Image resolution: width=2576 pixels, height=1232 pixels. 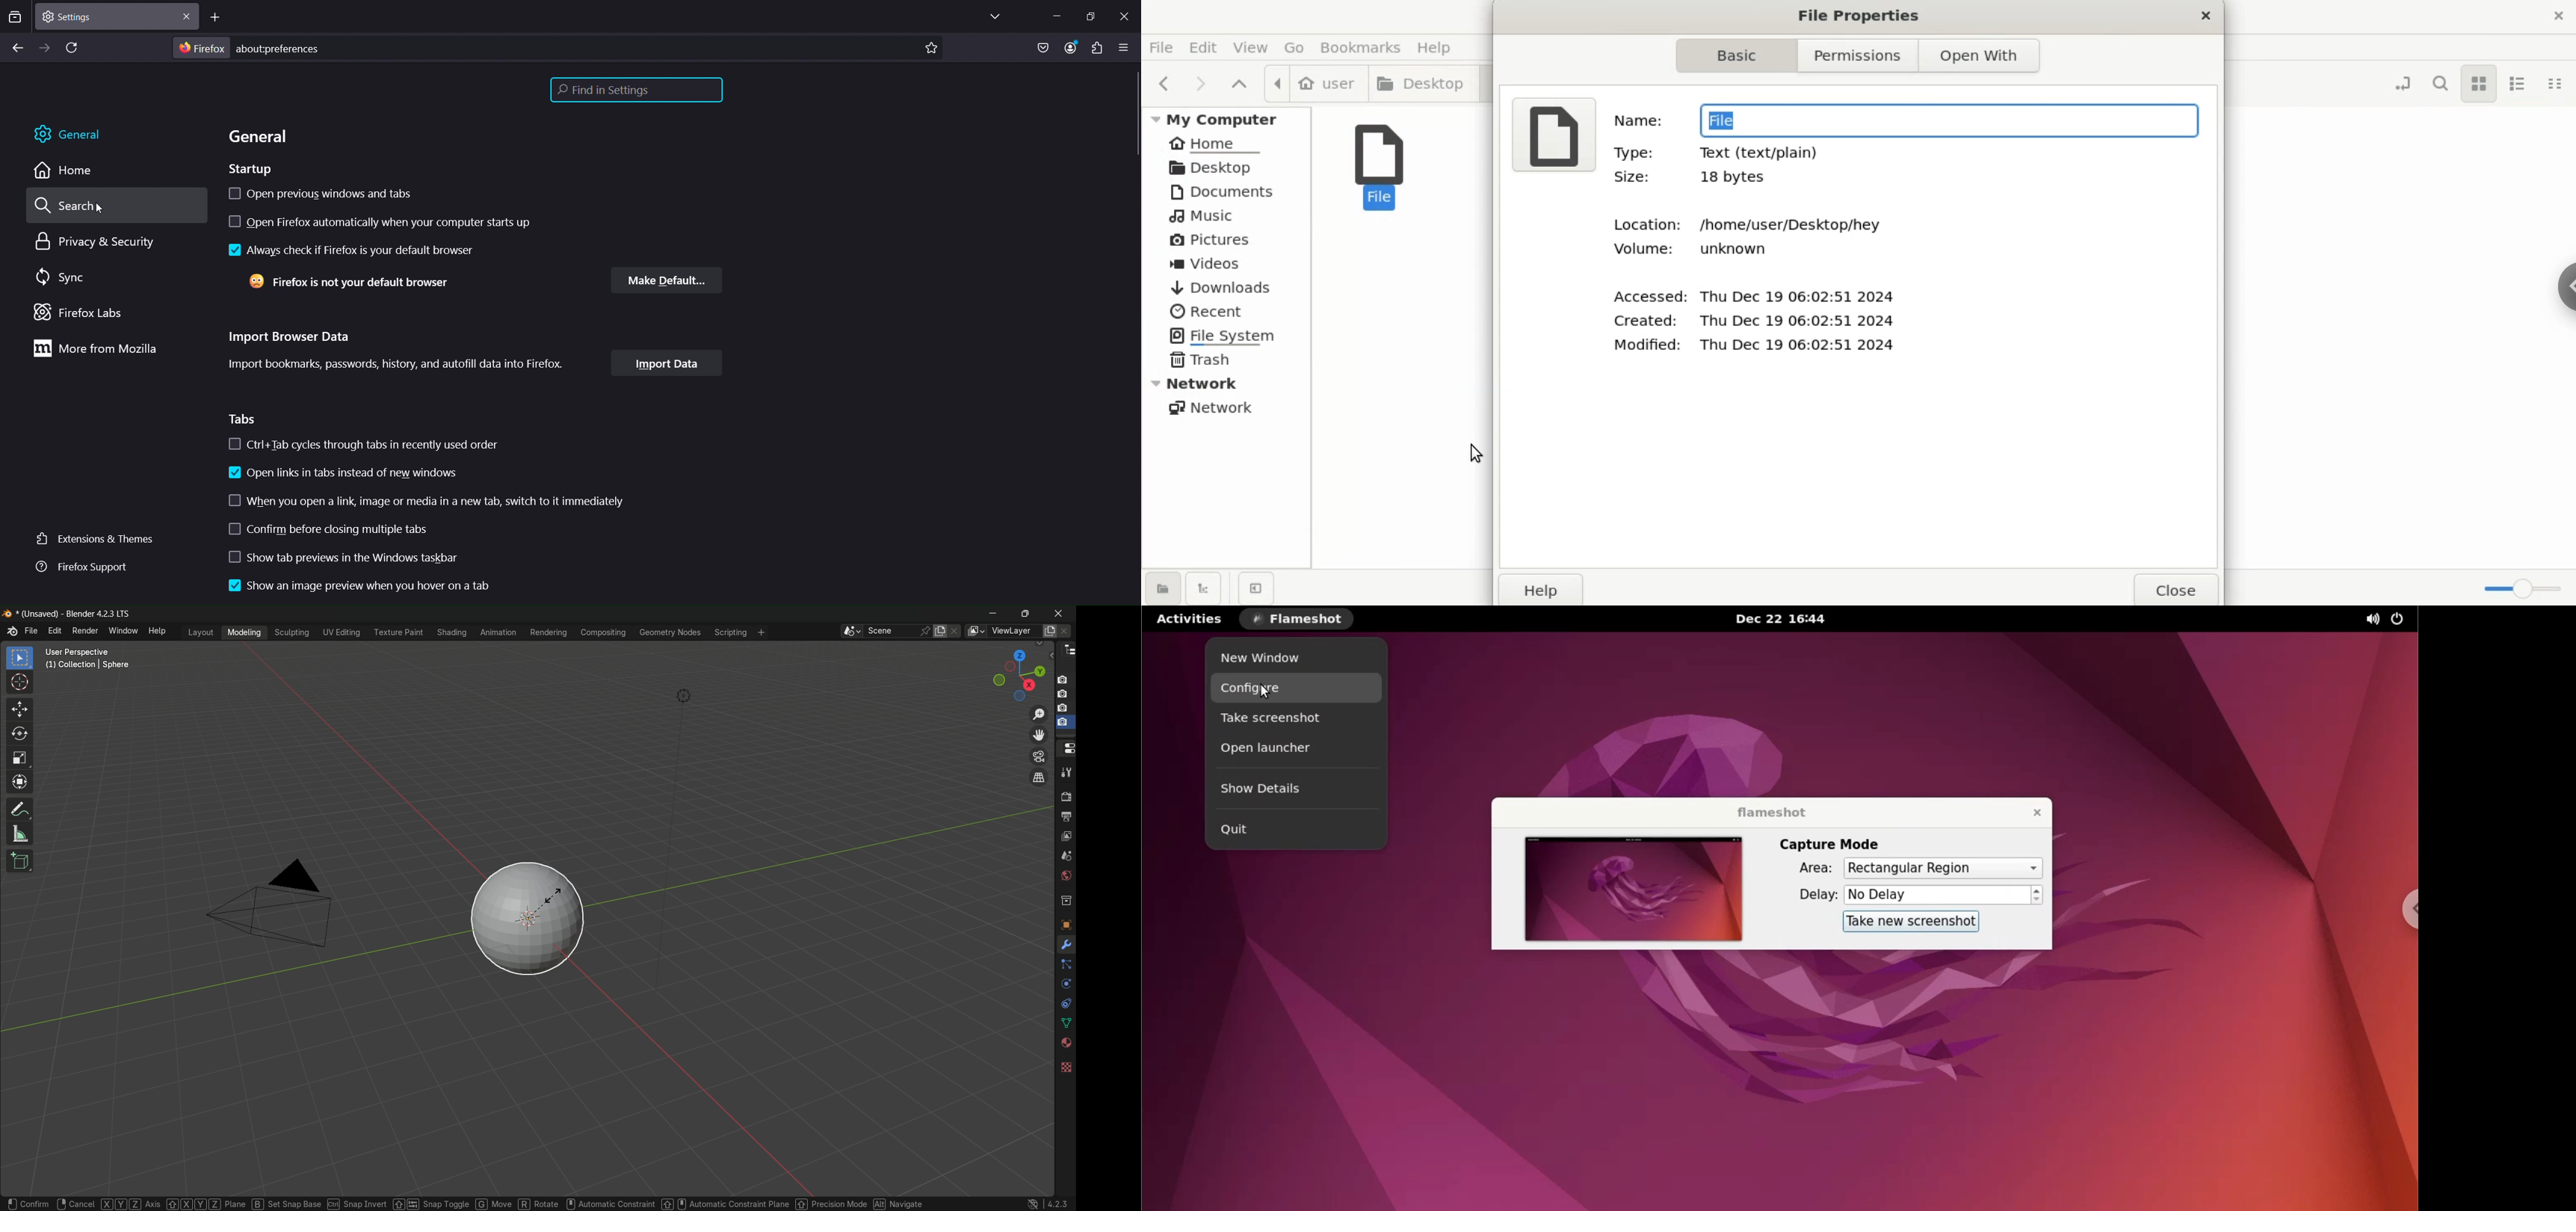 What do you see at coordinates (1055, 15) in the screenshot?
I see `minimze` at bounding box center [1055, 15].